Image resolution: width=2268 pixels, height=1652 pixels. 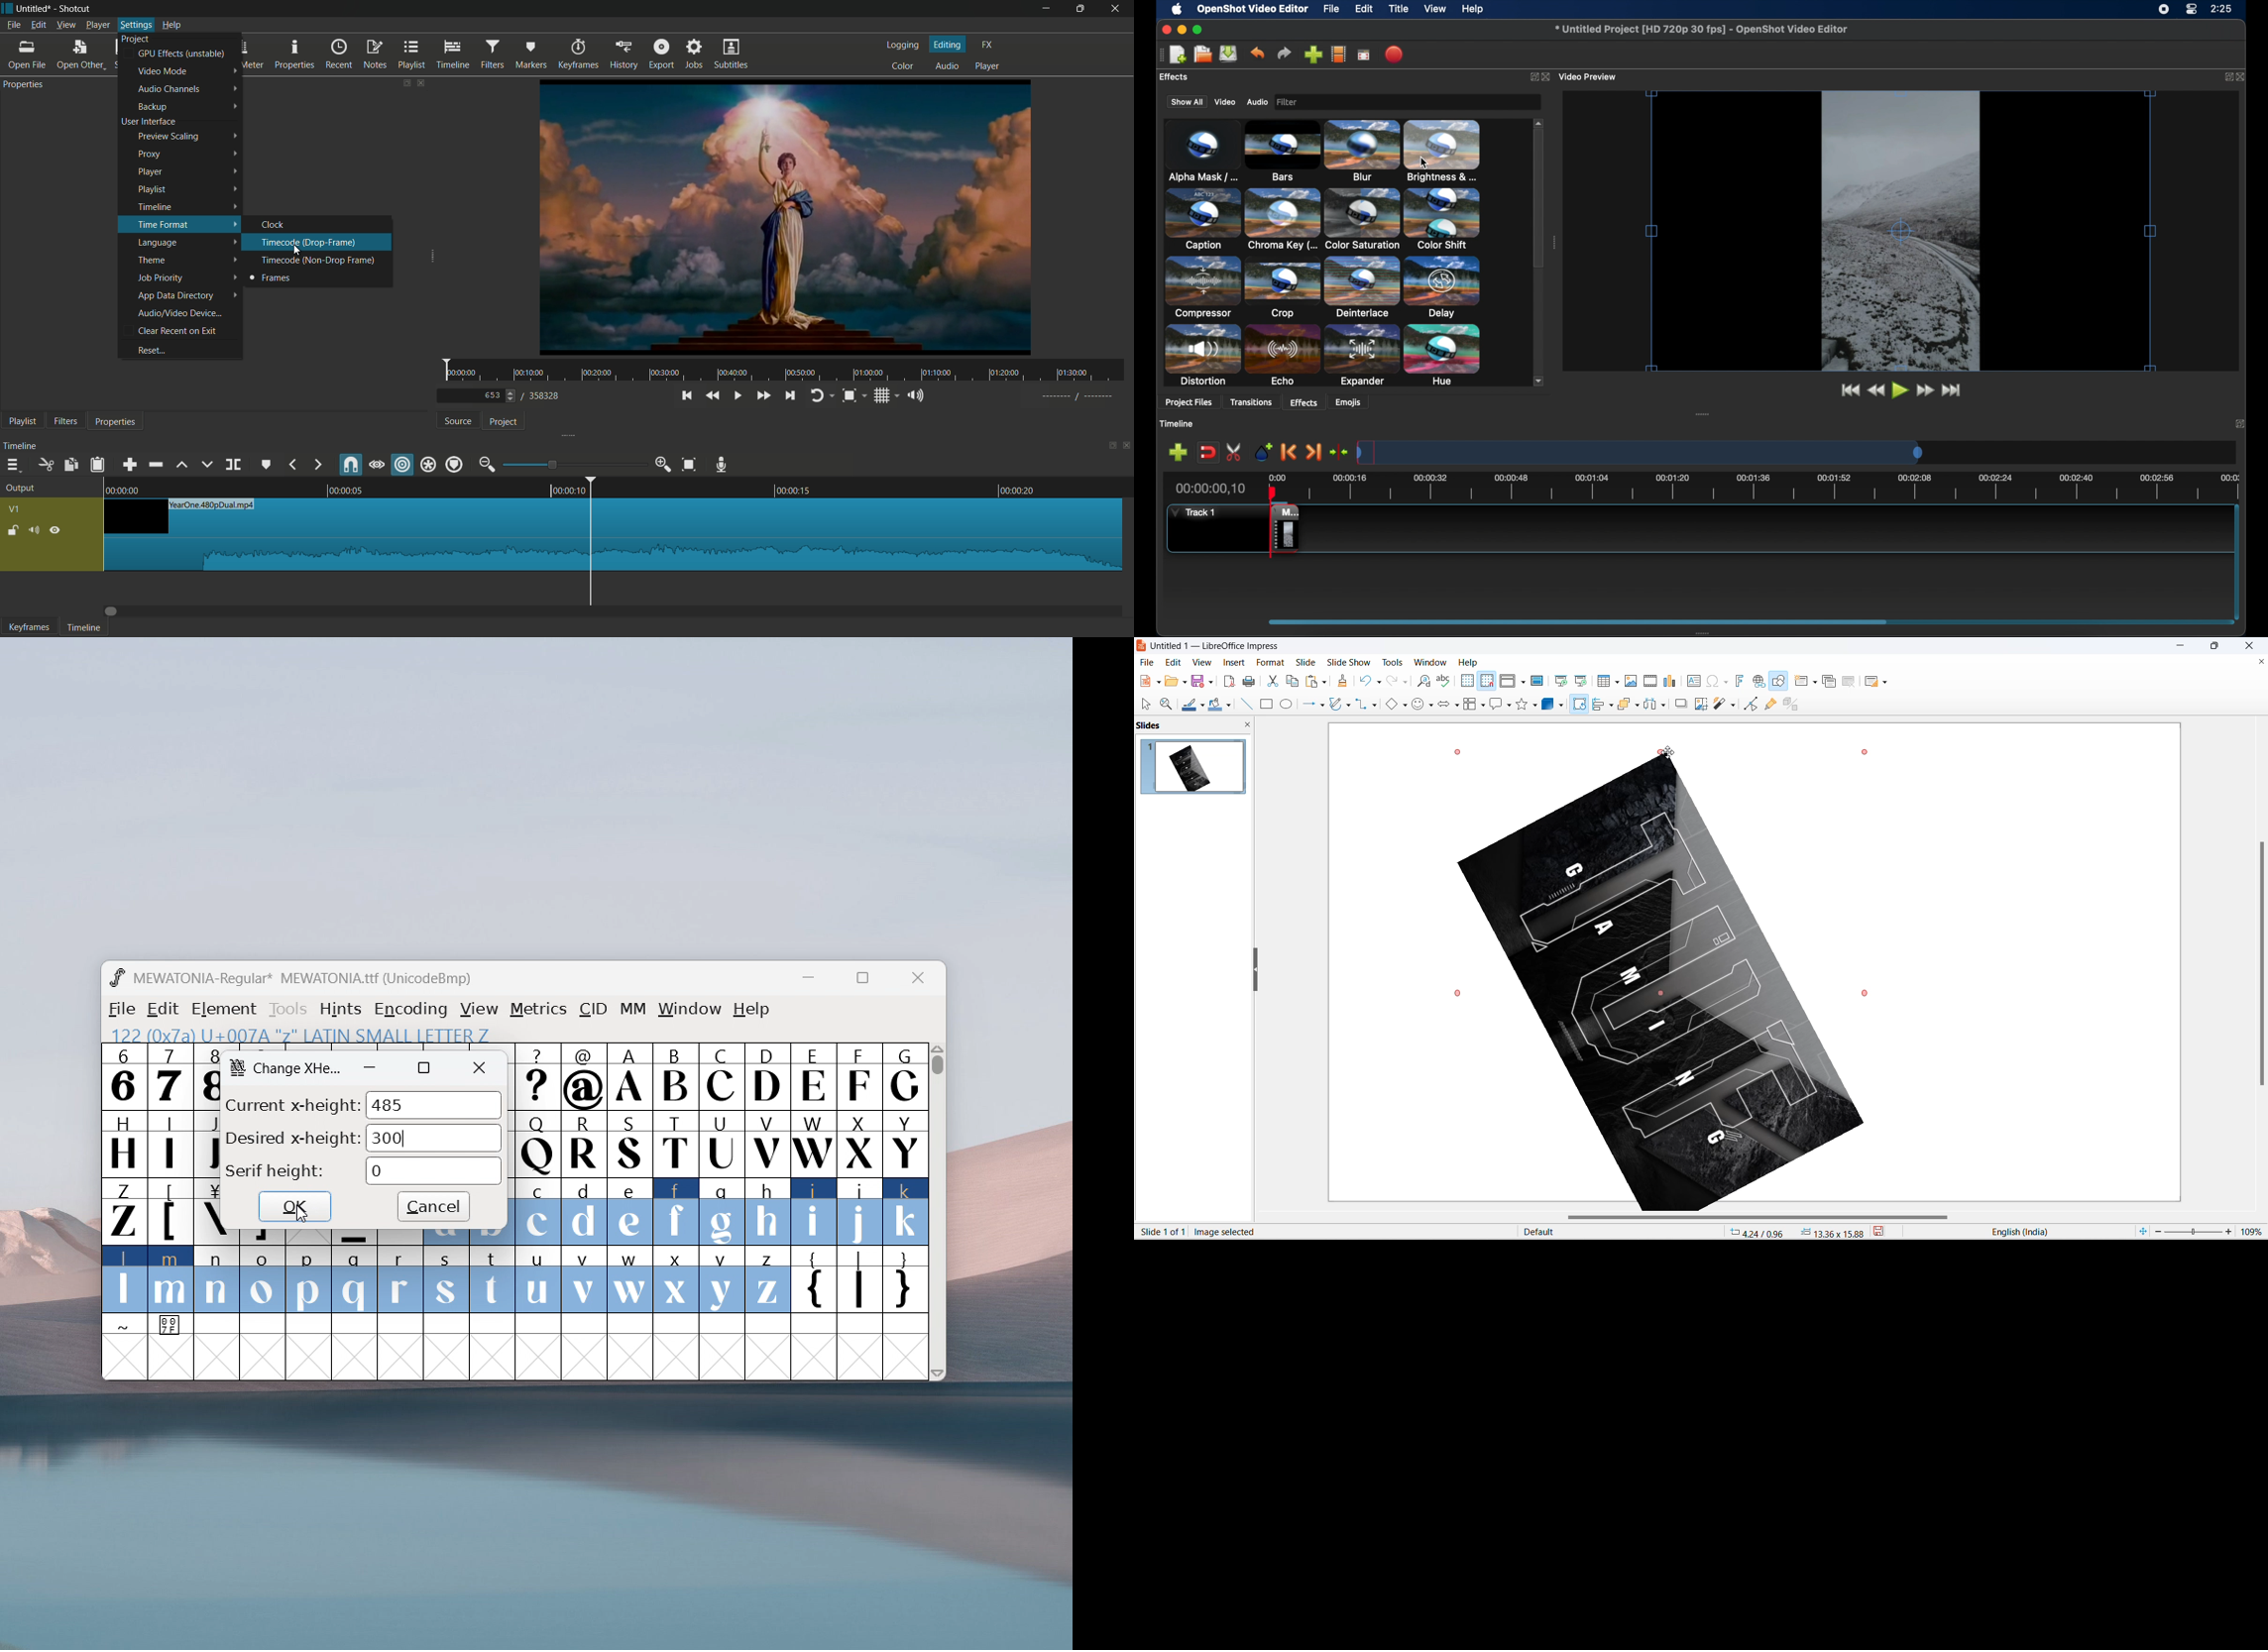 I want to click on y, so click(x=723, y=1281).